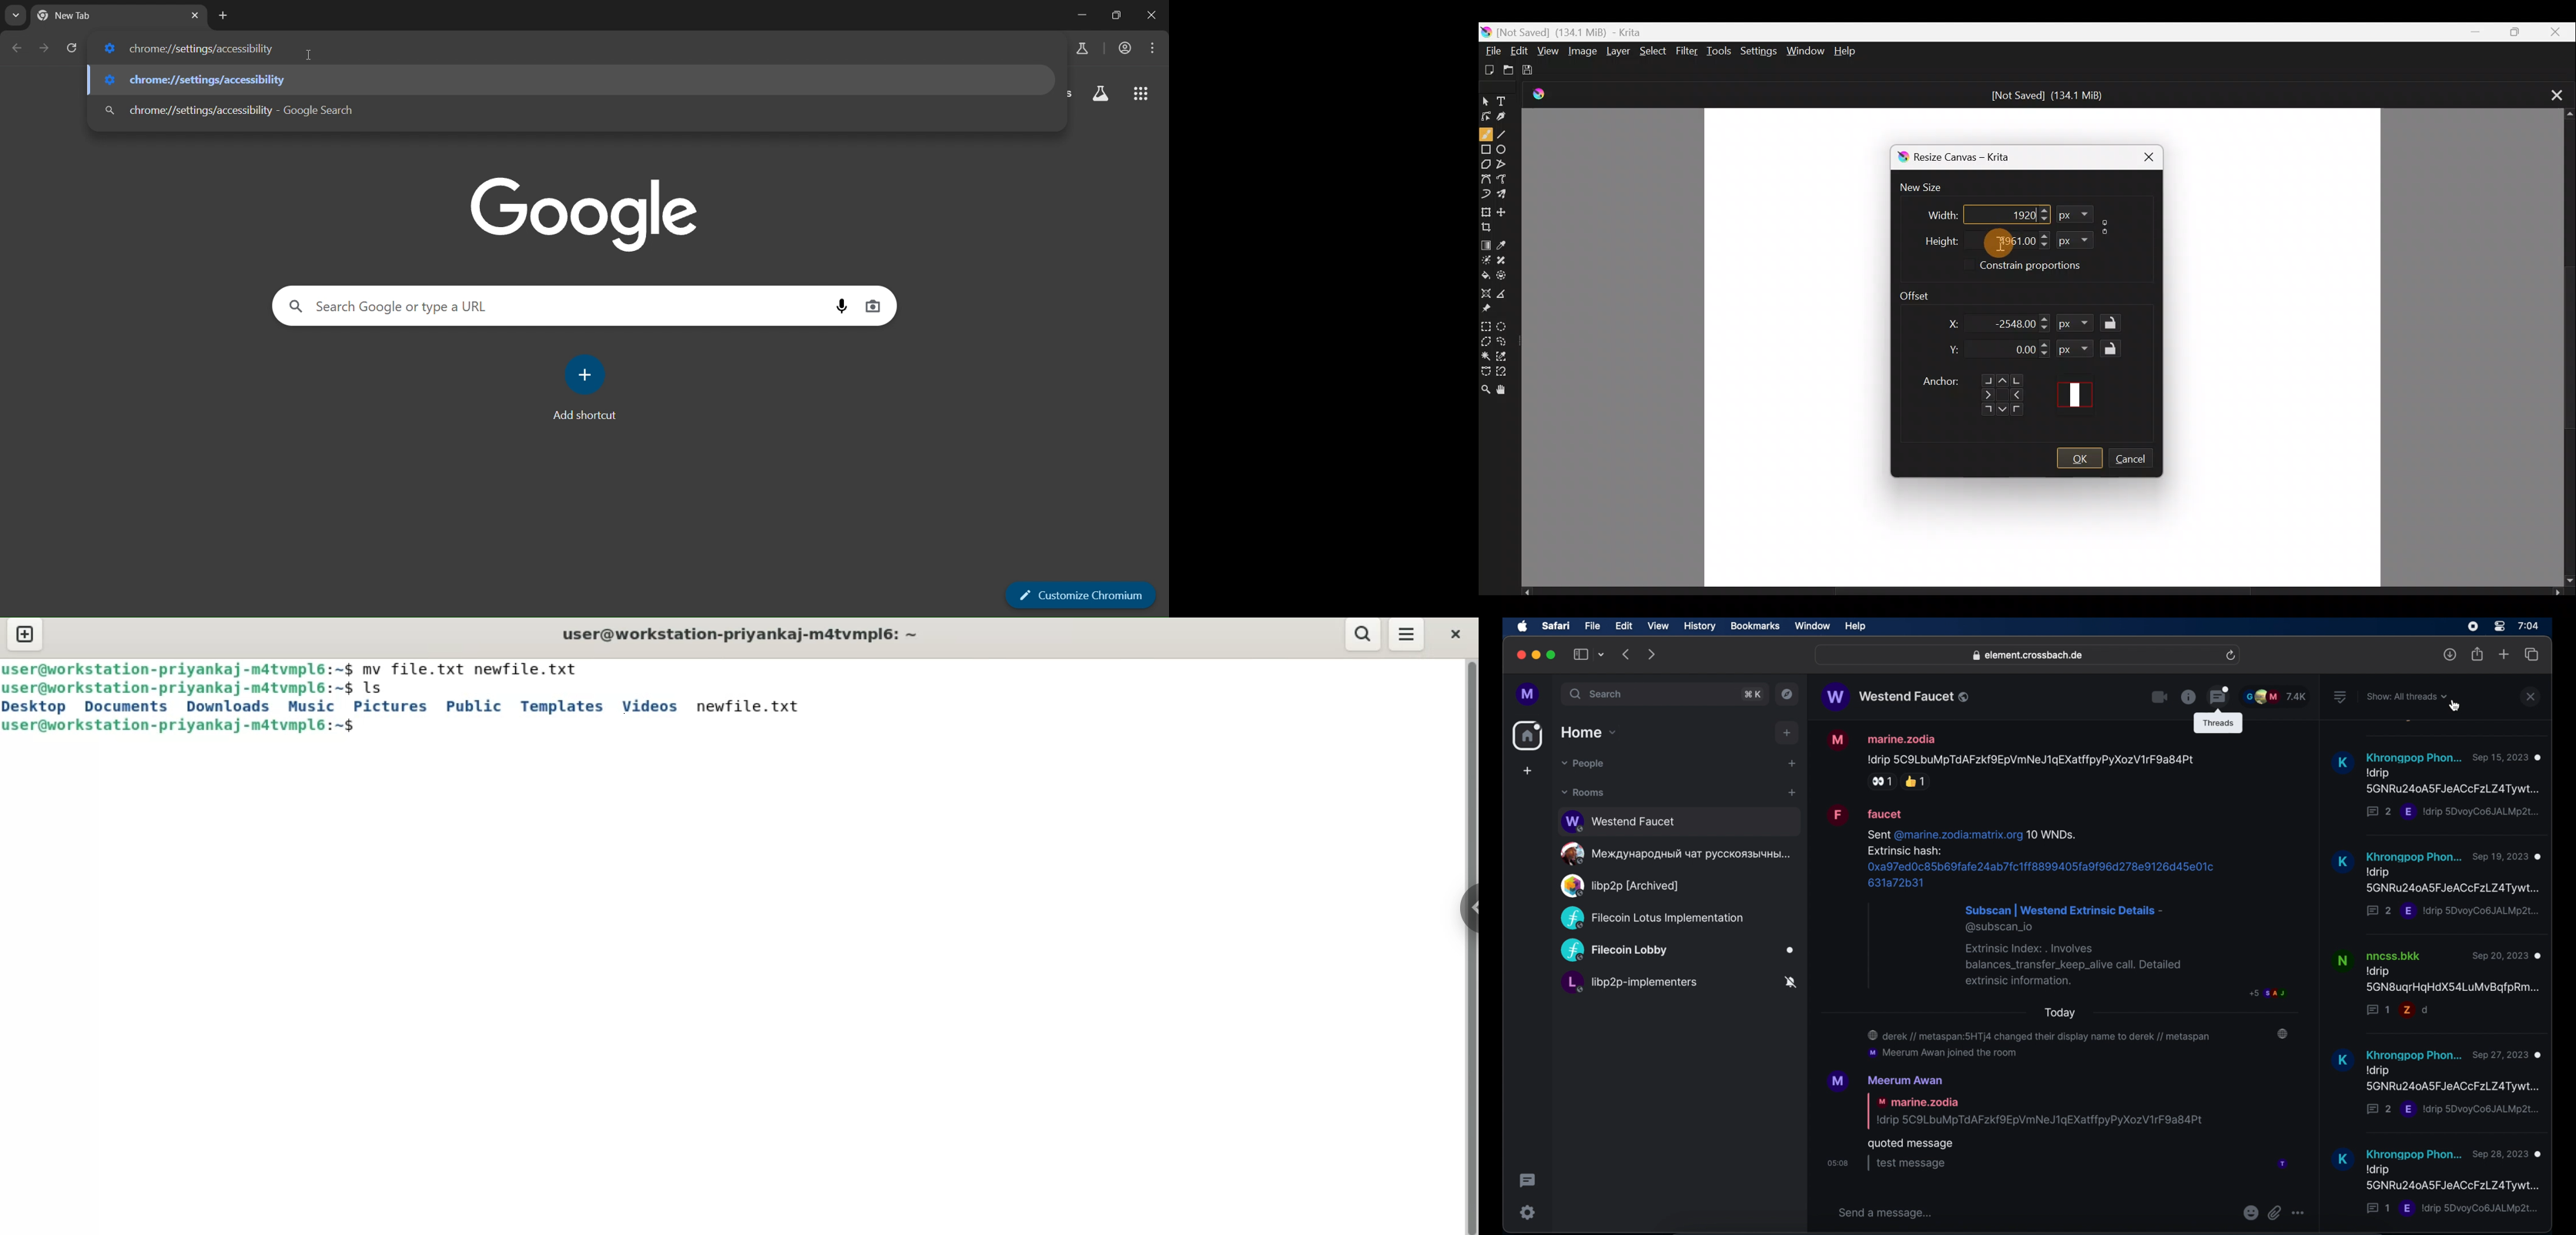  I want to click on  Idrip SDvoyCo6JALMp2L..., so click(2456, 780).